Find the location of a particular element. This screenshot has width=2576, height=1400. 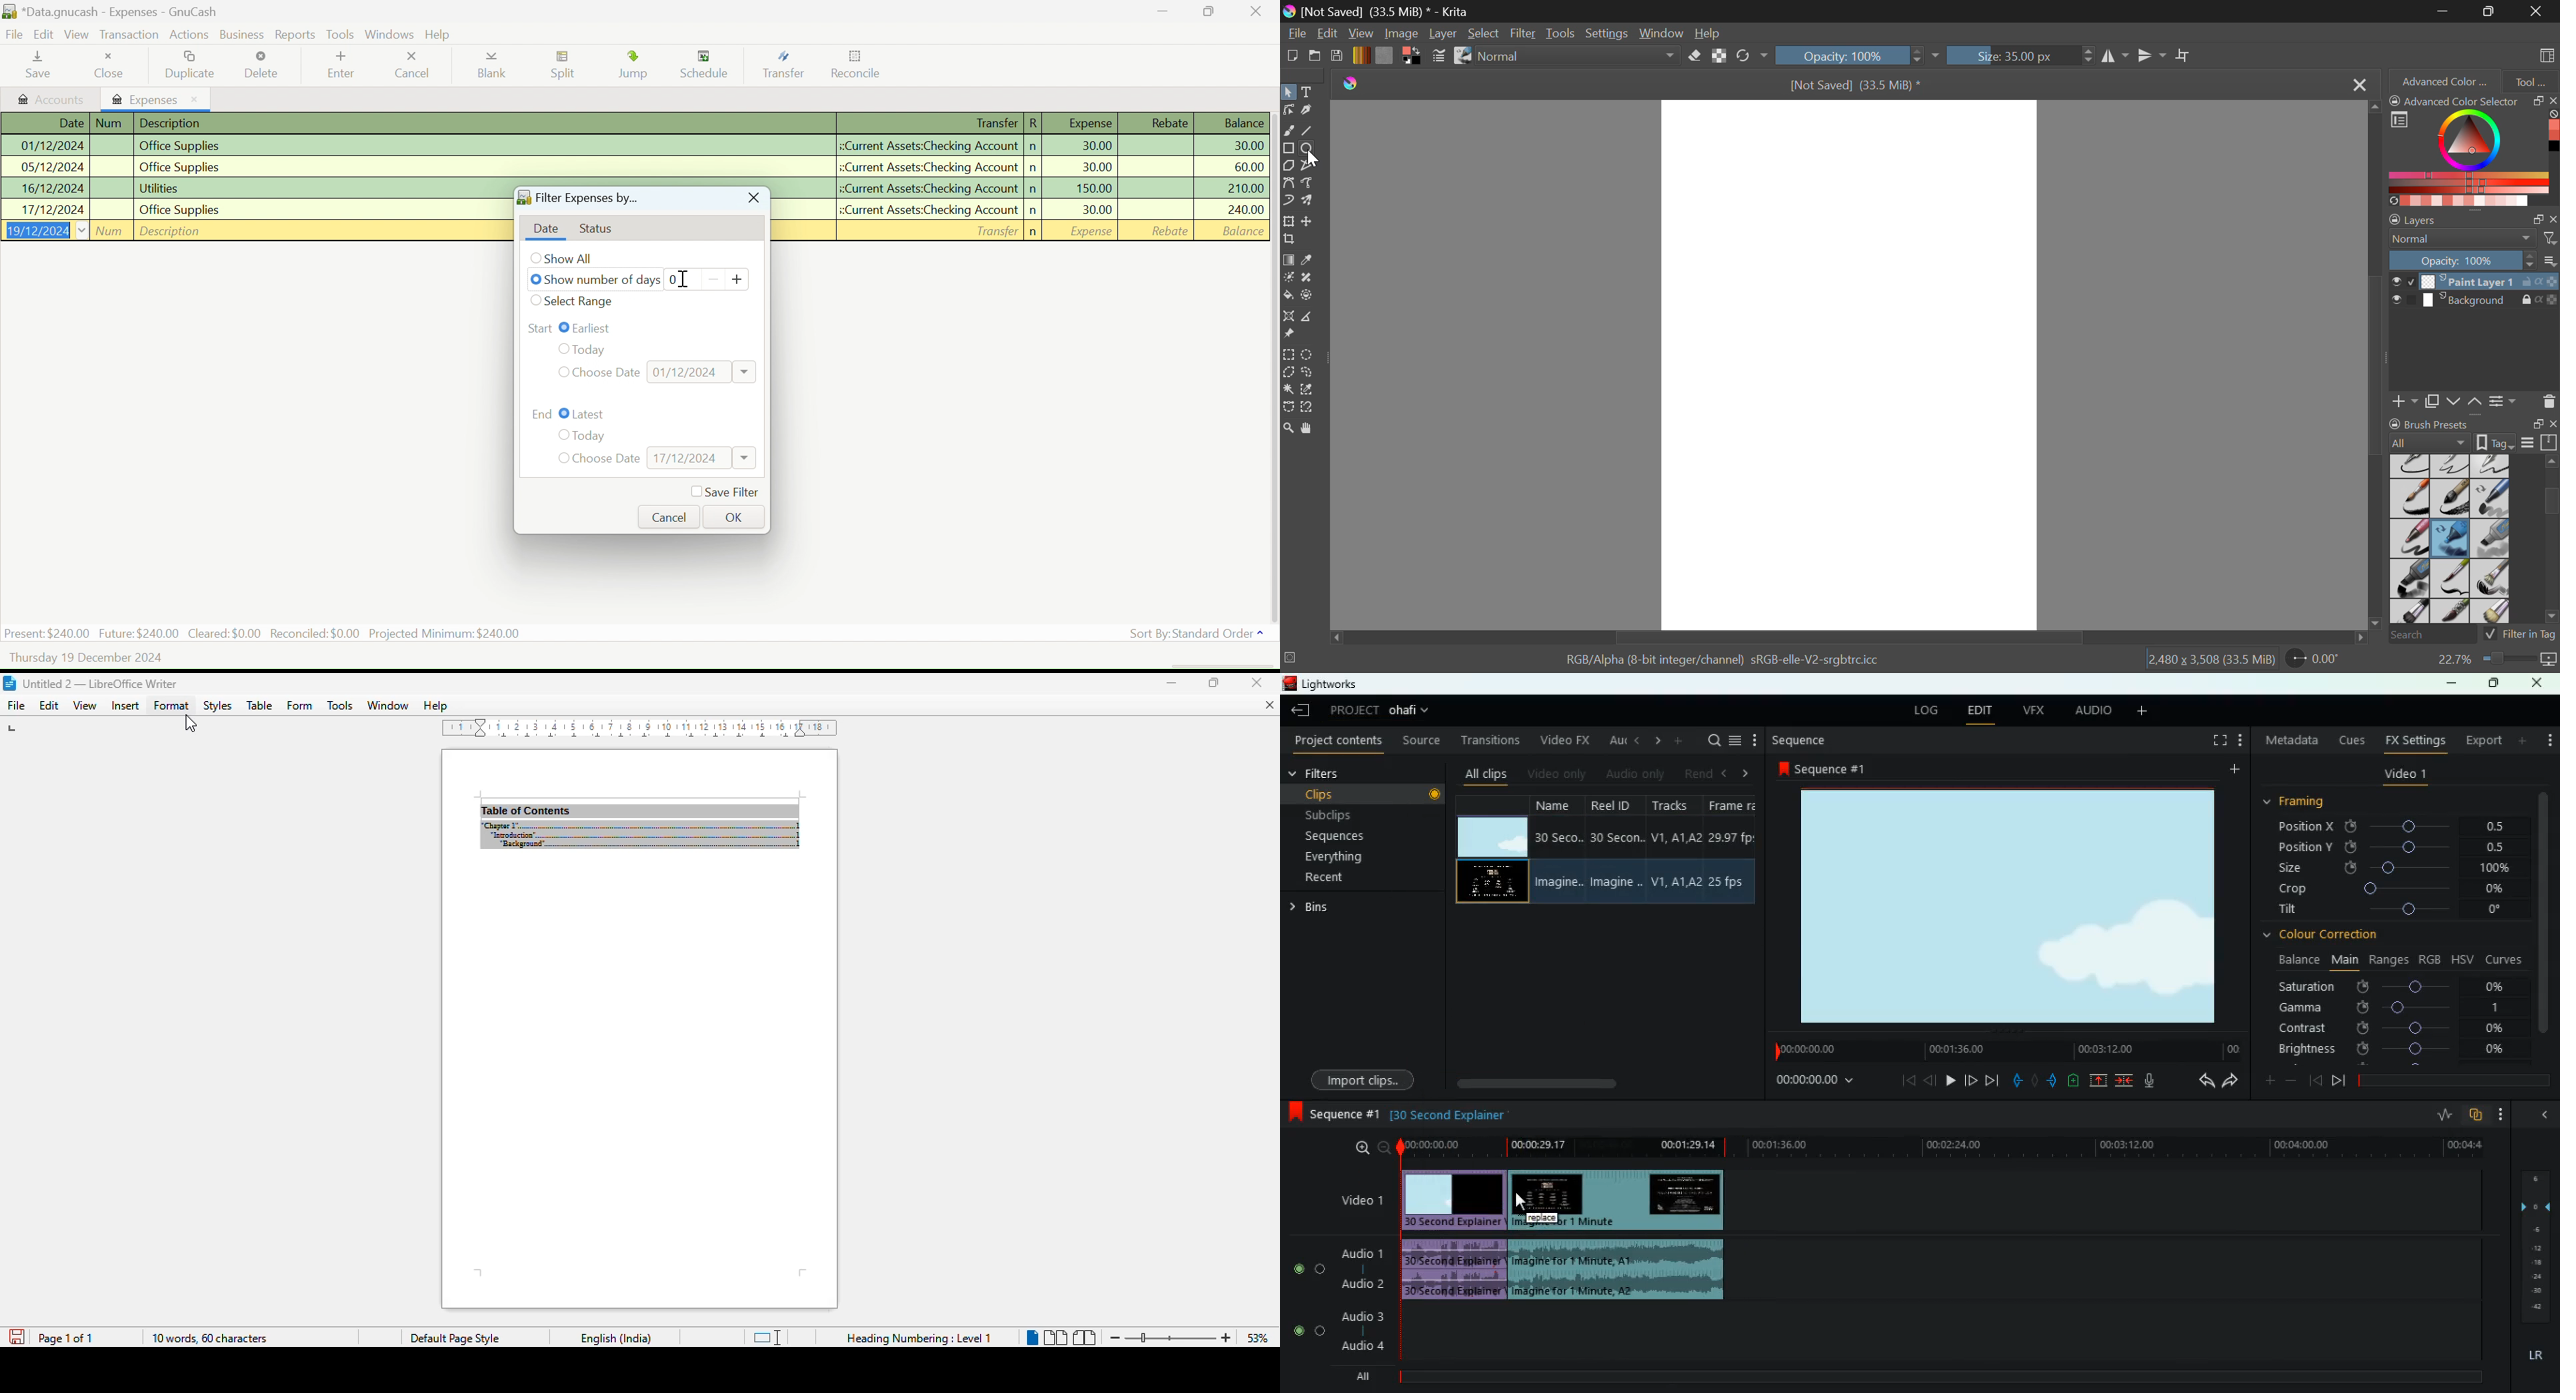

maximize is located at coordinates (1215, 683).